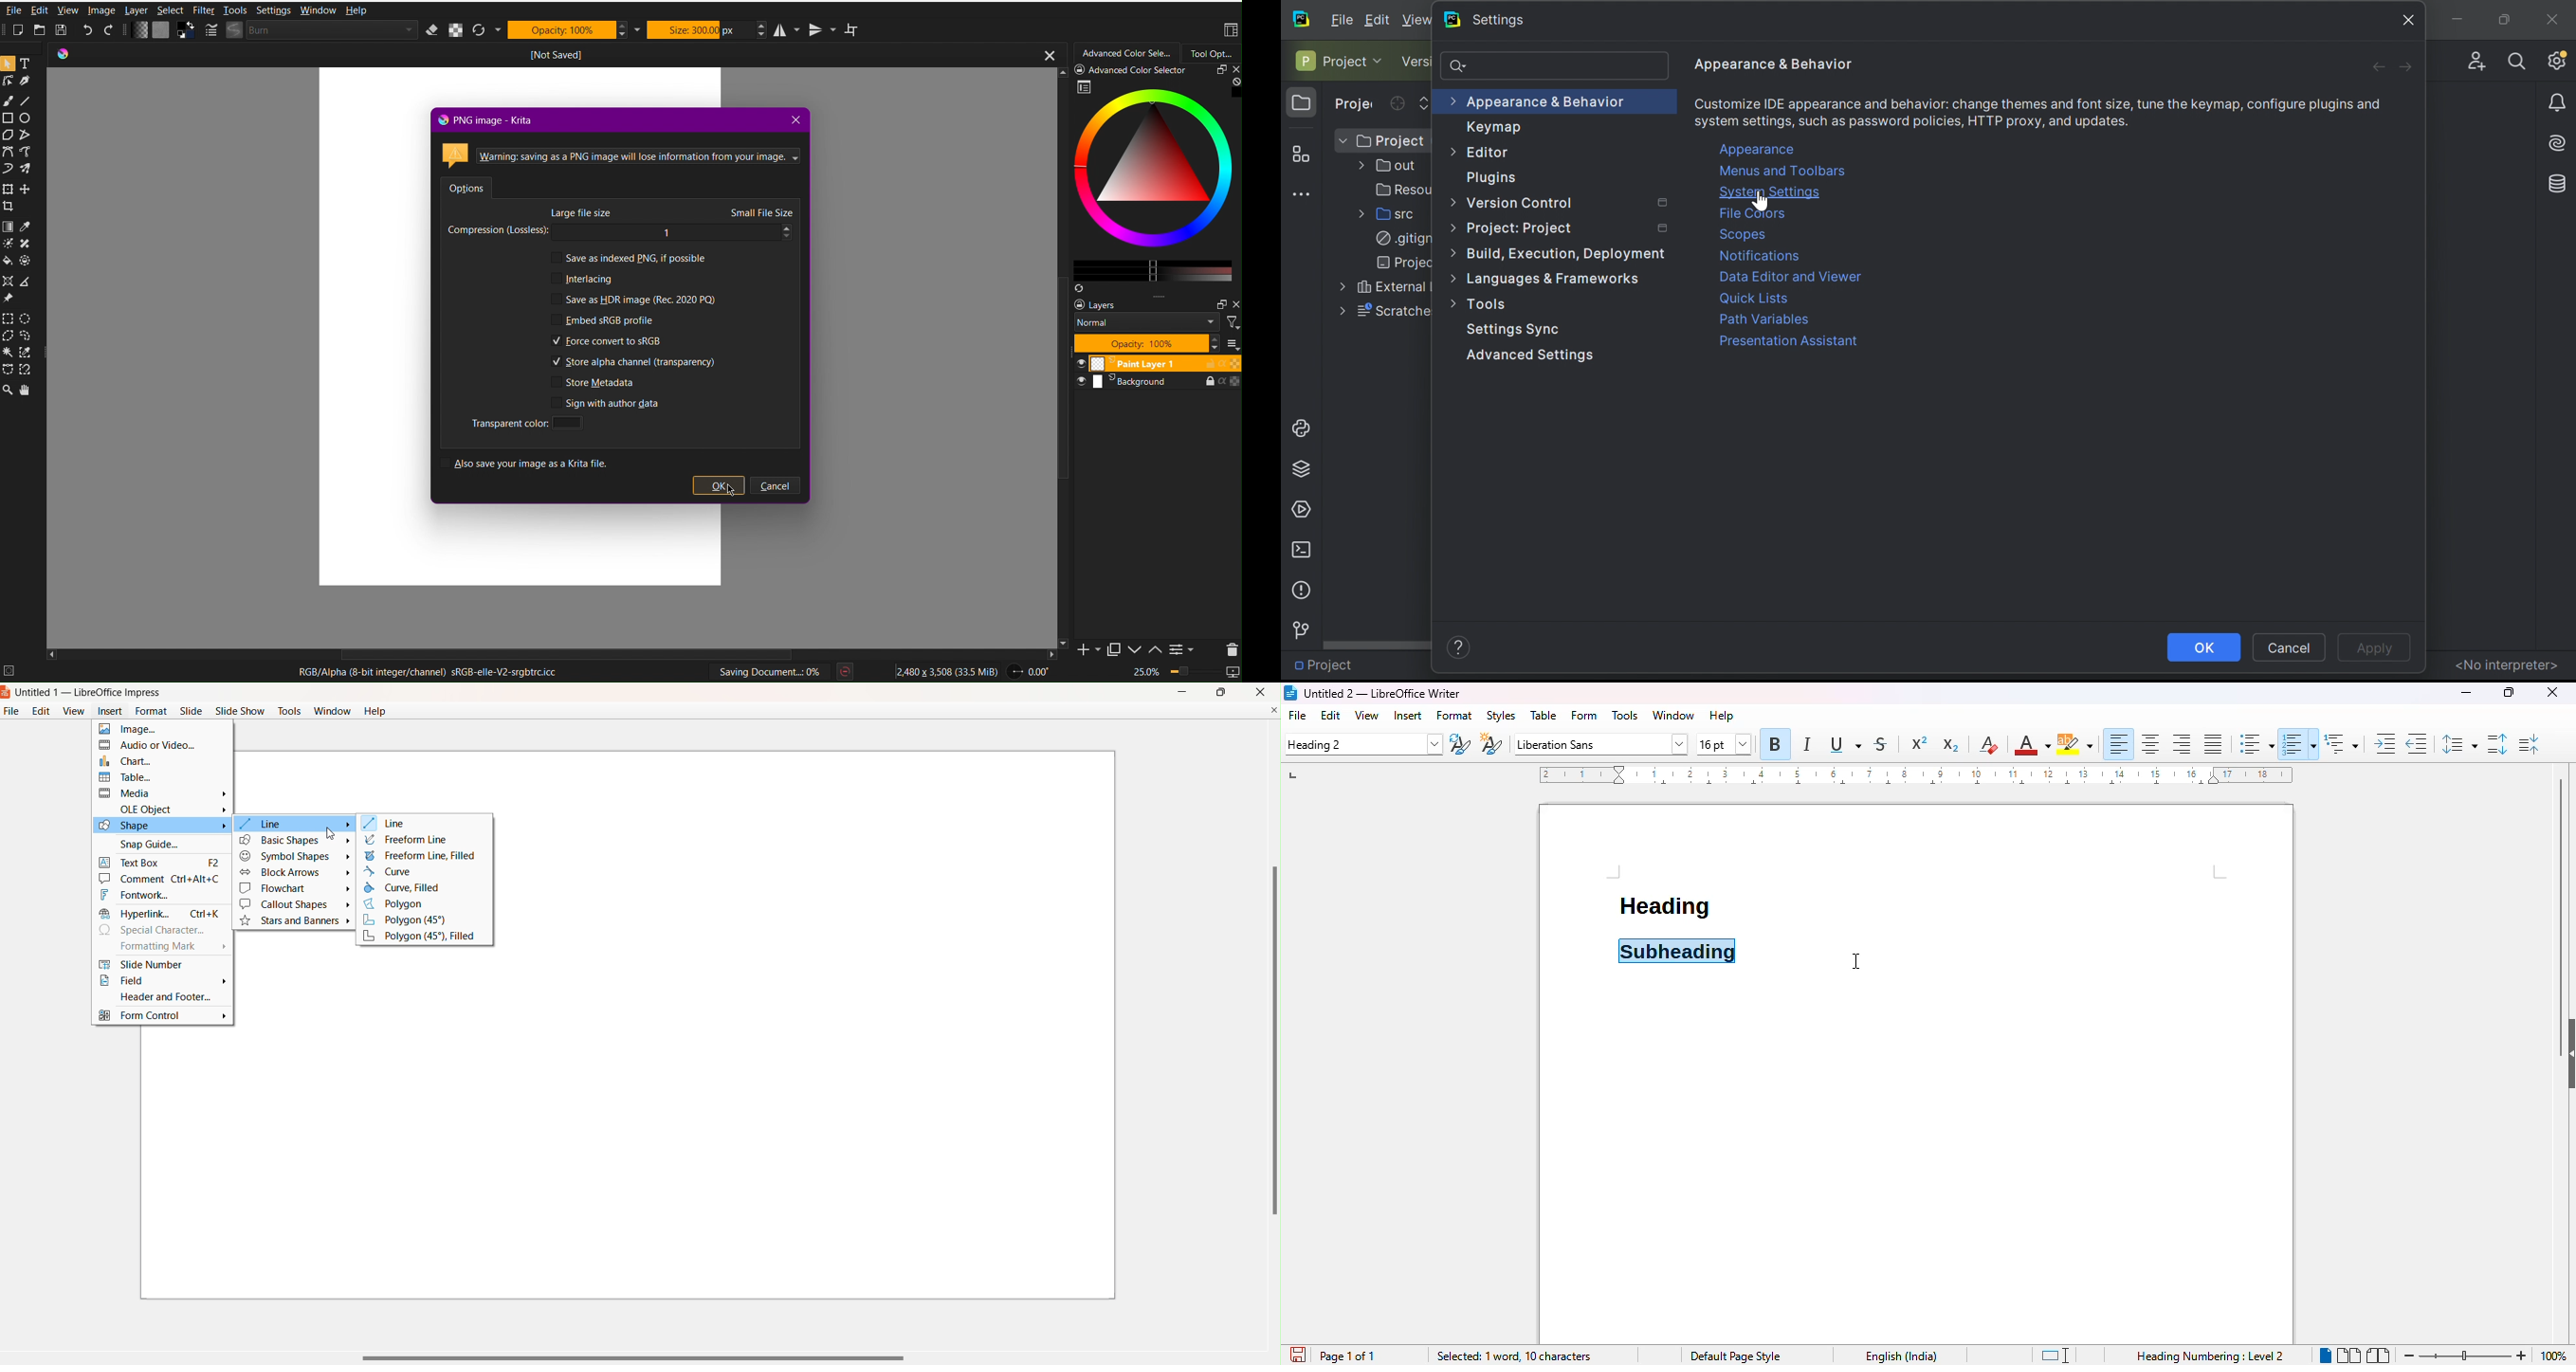 The height and width of the screenshot is (1372, 2576). What do you see at coordinates (135, 10) in the screenshot?
I see `Layer` at bounding box center [135, 10].